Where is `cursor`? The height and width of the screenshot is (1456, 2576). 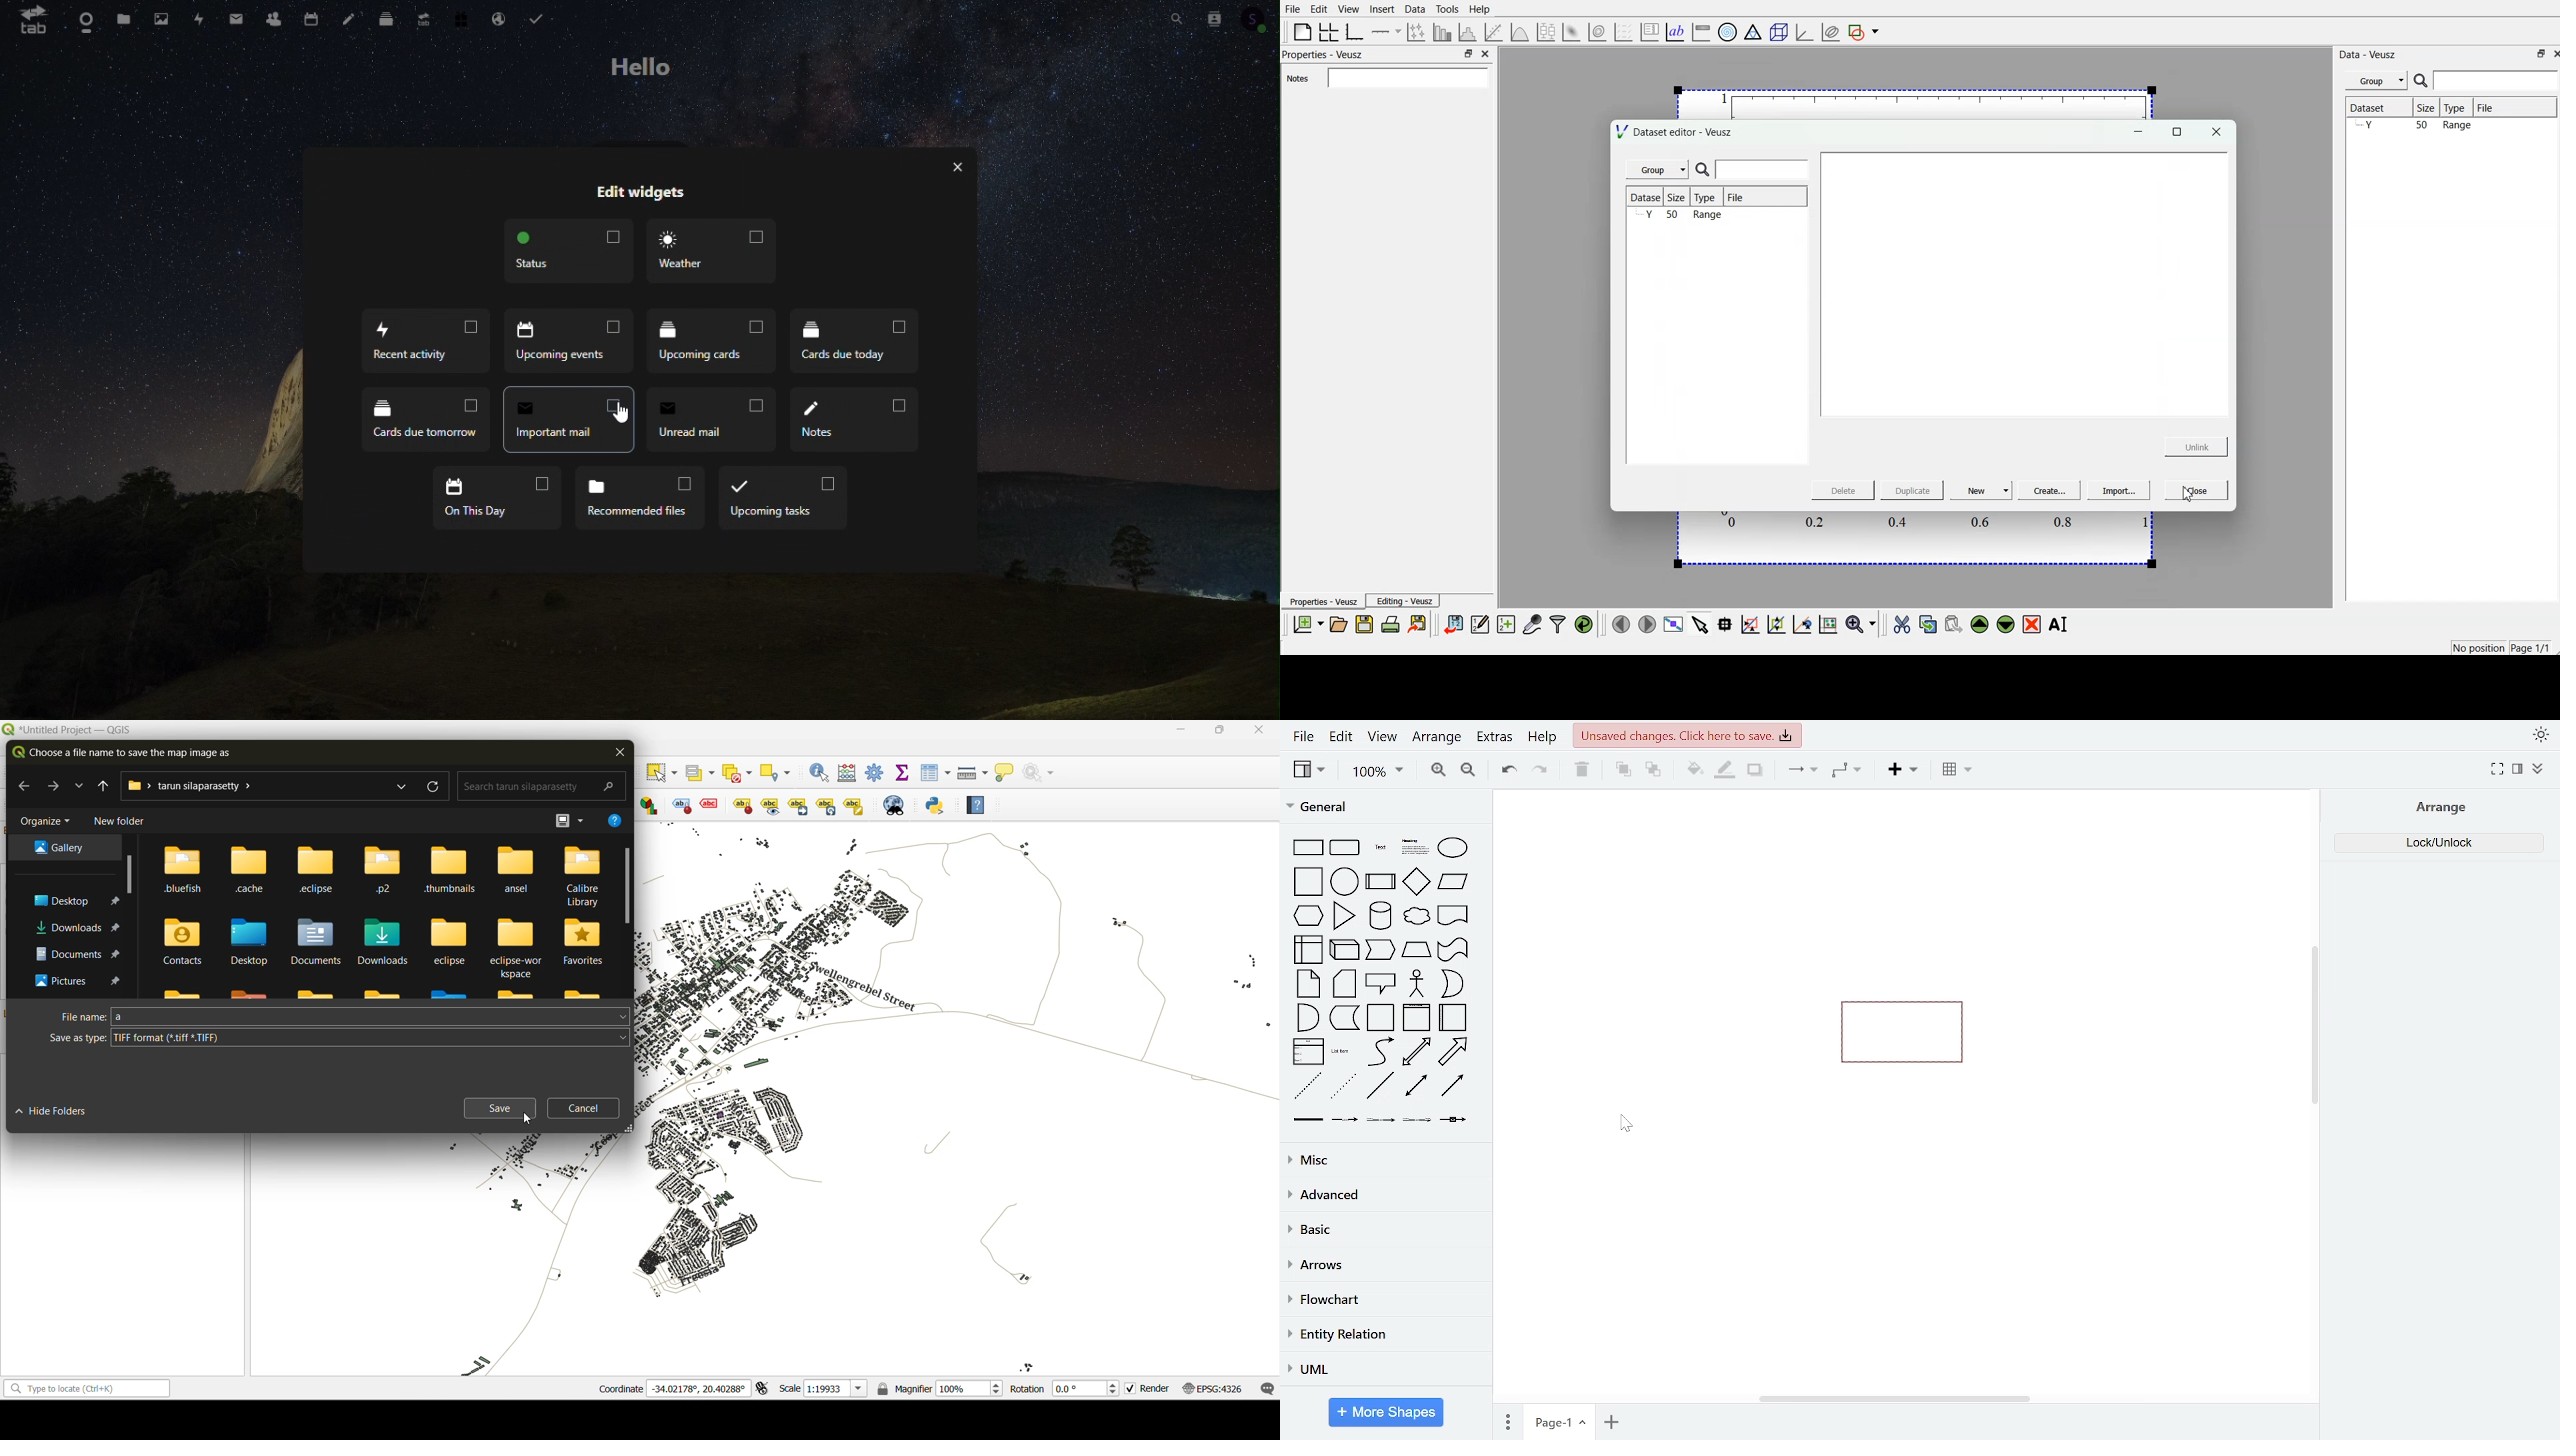 cursor is located at coordinates (2189, 496).